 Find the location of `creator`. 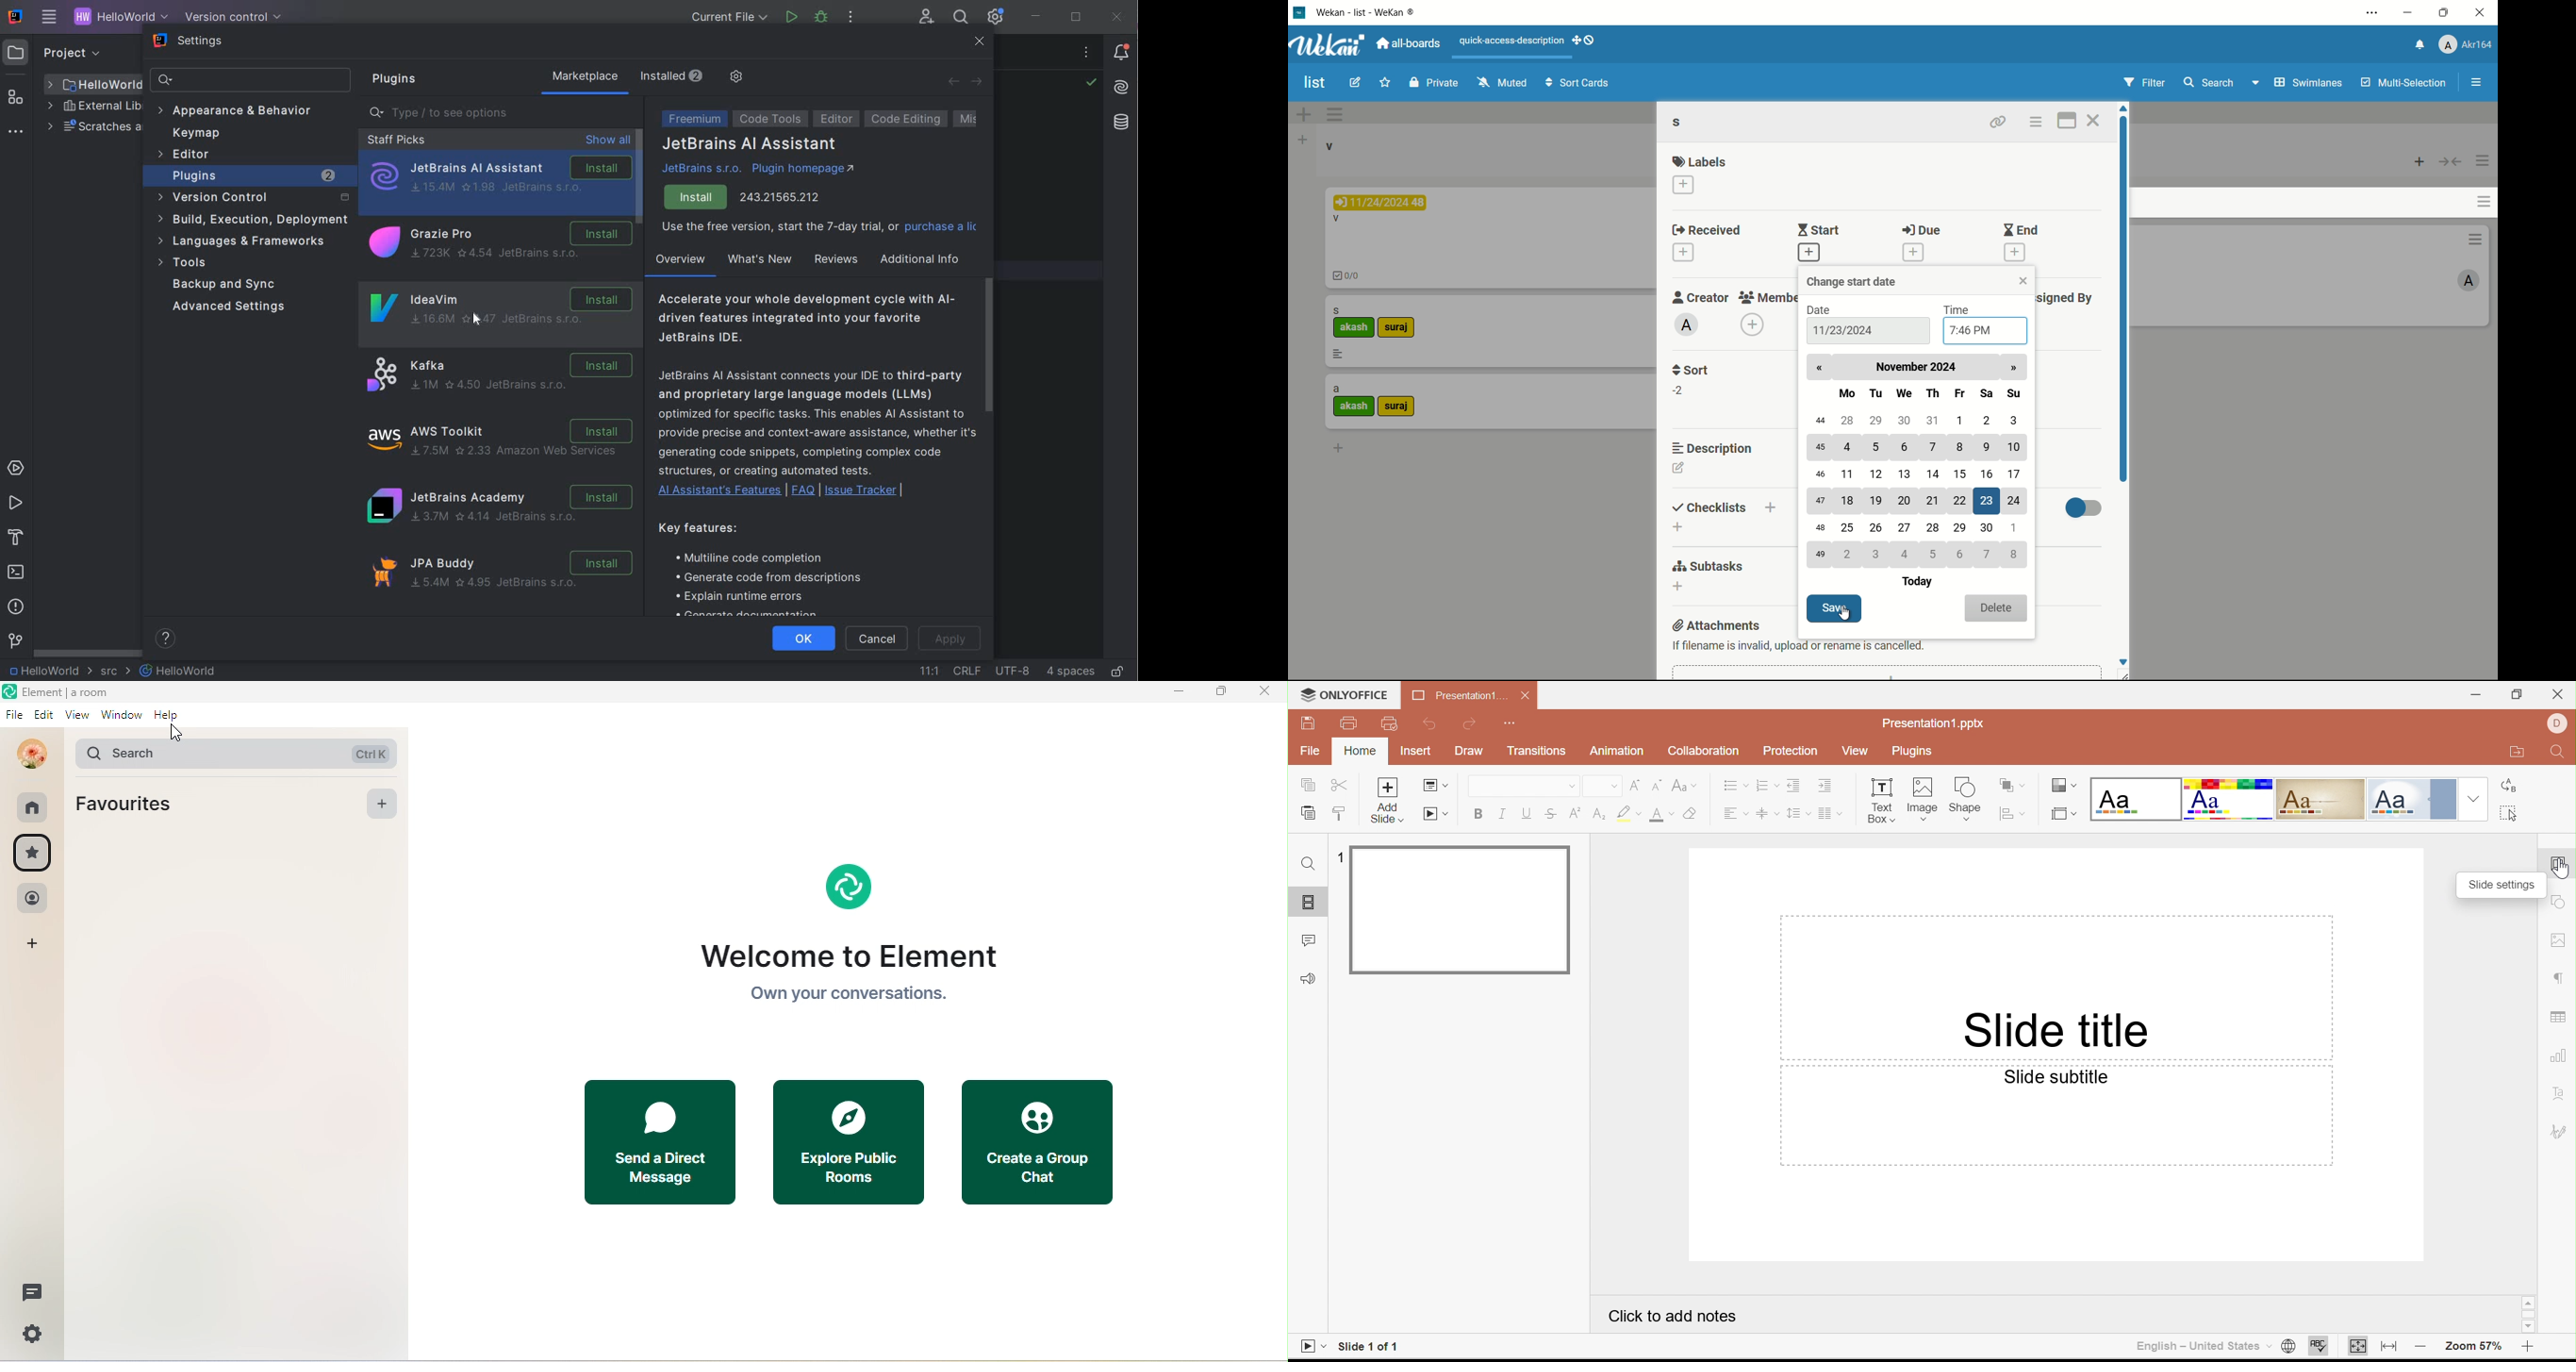

creator is located at coordinates (1698, 297).